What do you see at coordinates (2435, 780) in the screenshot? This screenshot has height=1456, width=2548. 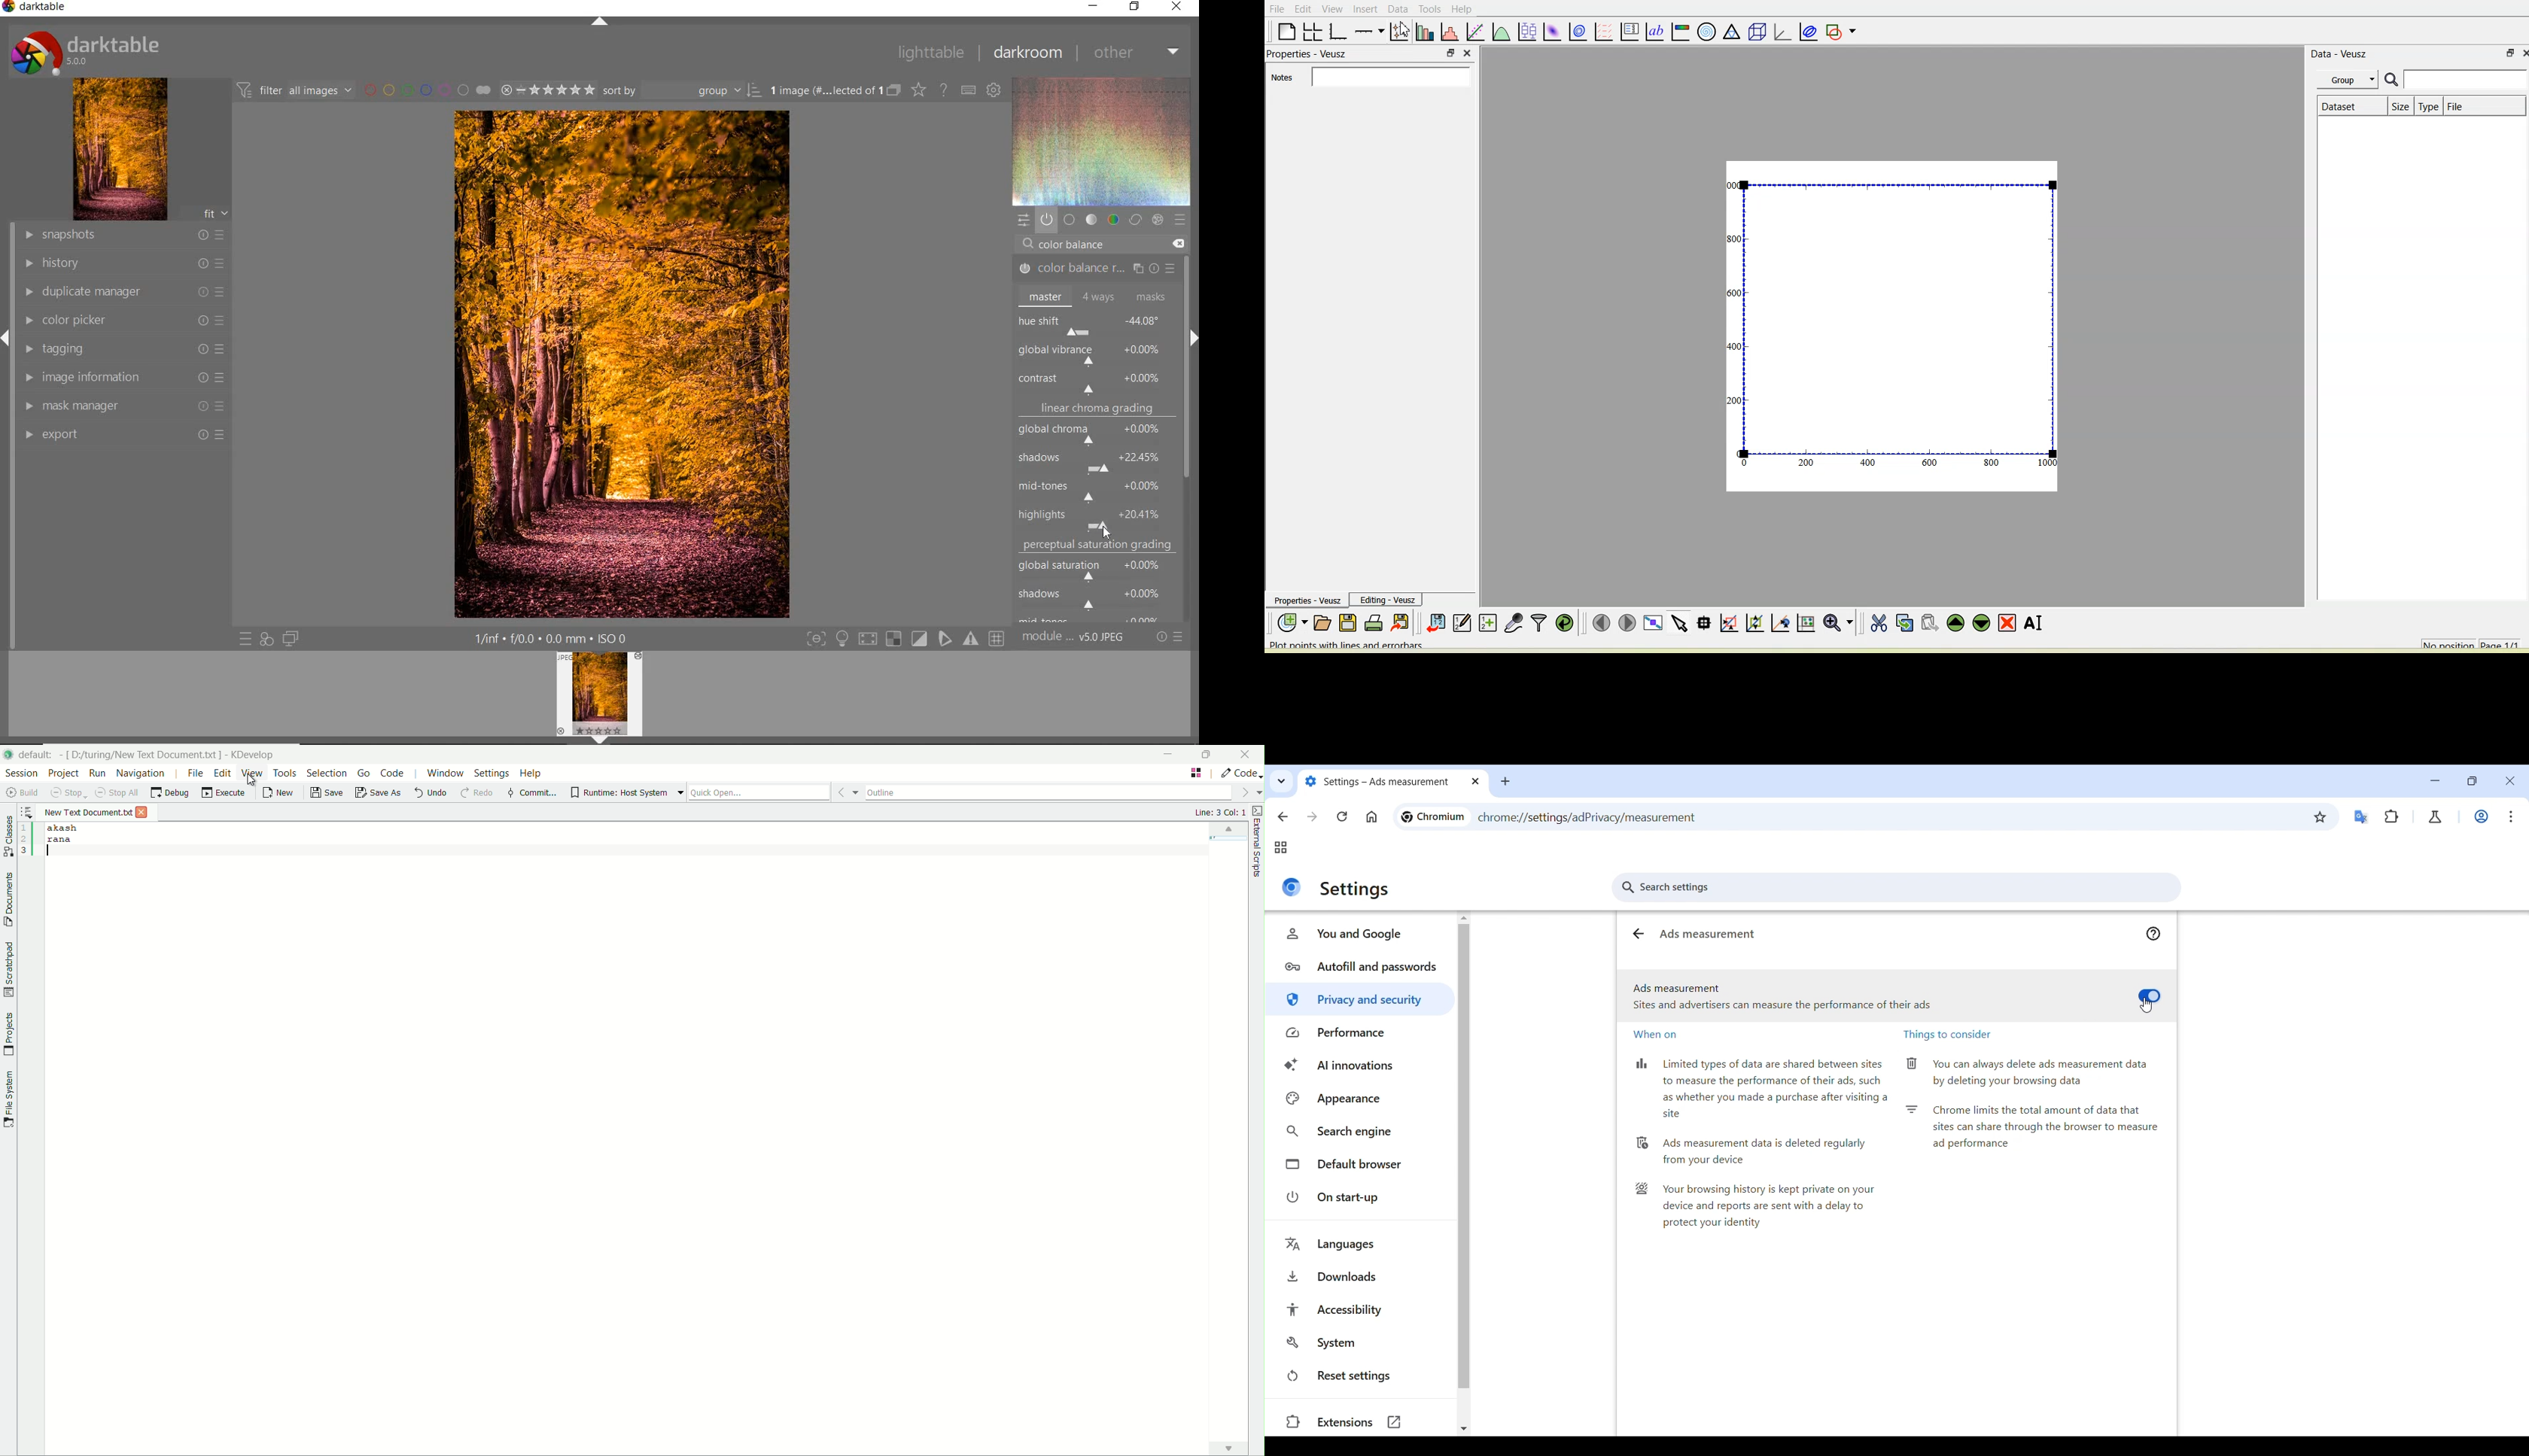 I see `Minimize` at bounding box center [2435, 780].